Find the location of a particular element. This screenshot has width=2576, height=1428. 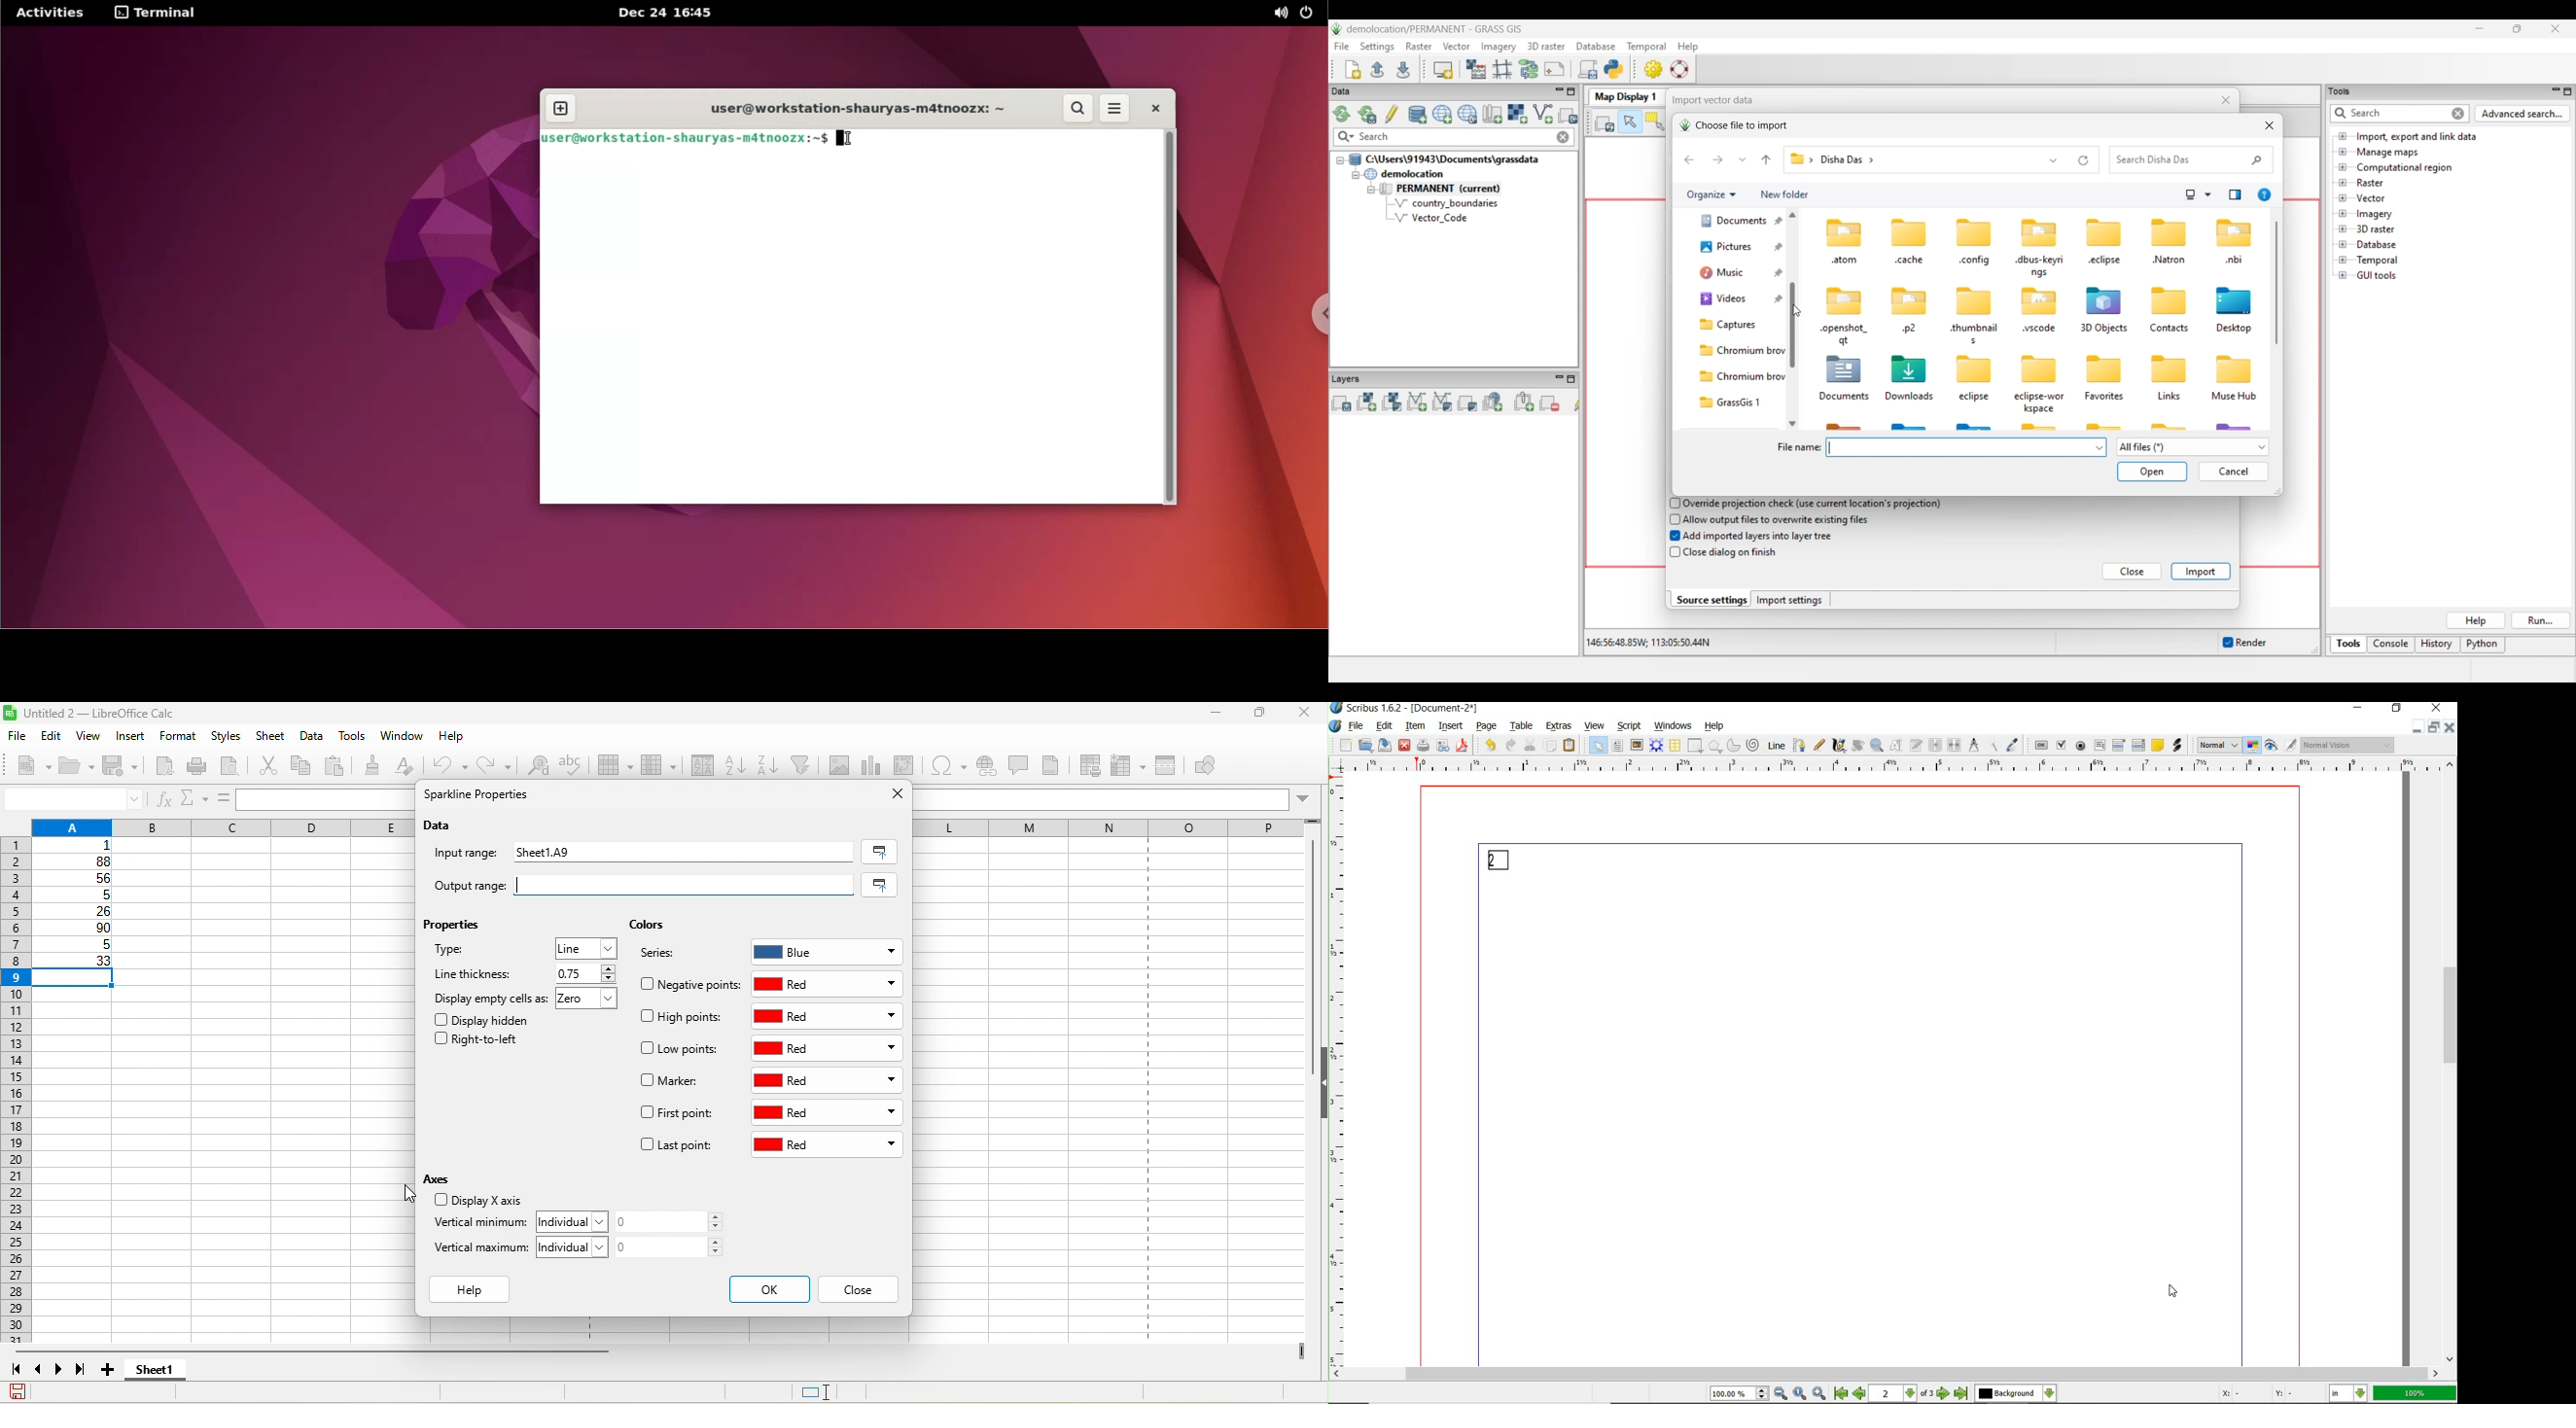

26 is located at coordinates (77, 912).